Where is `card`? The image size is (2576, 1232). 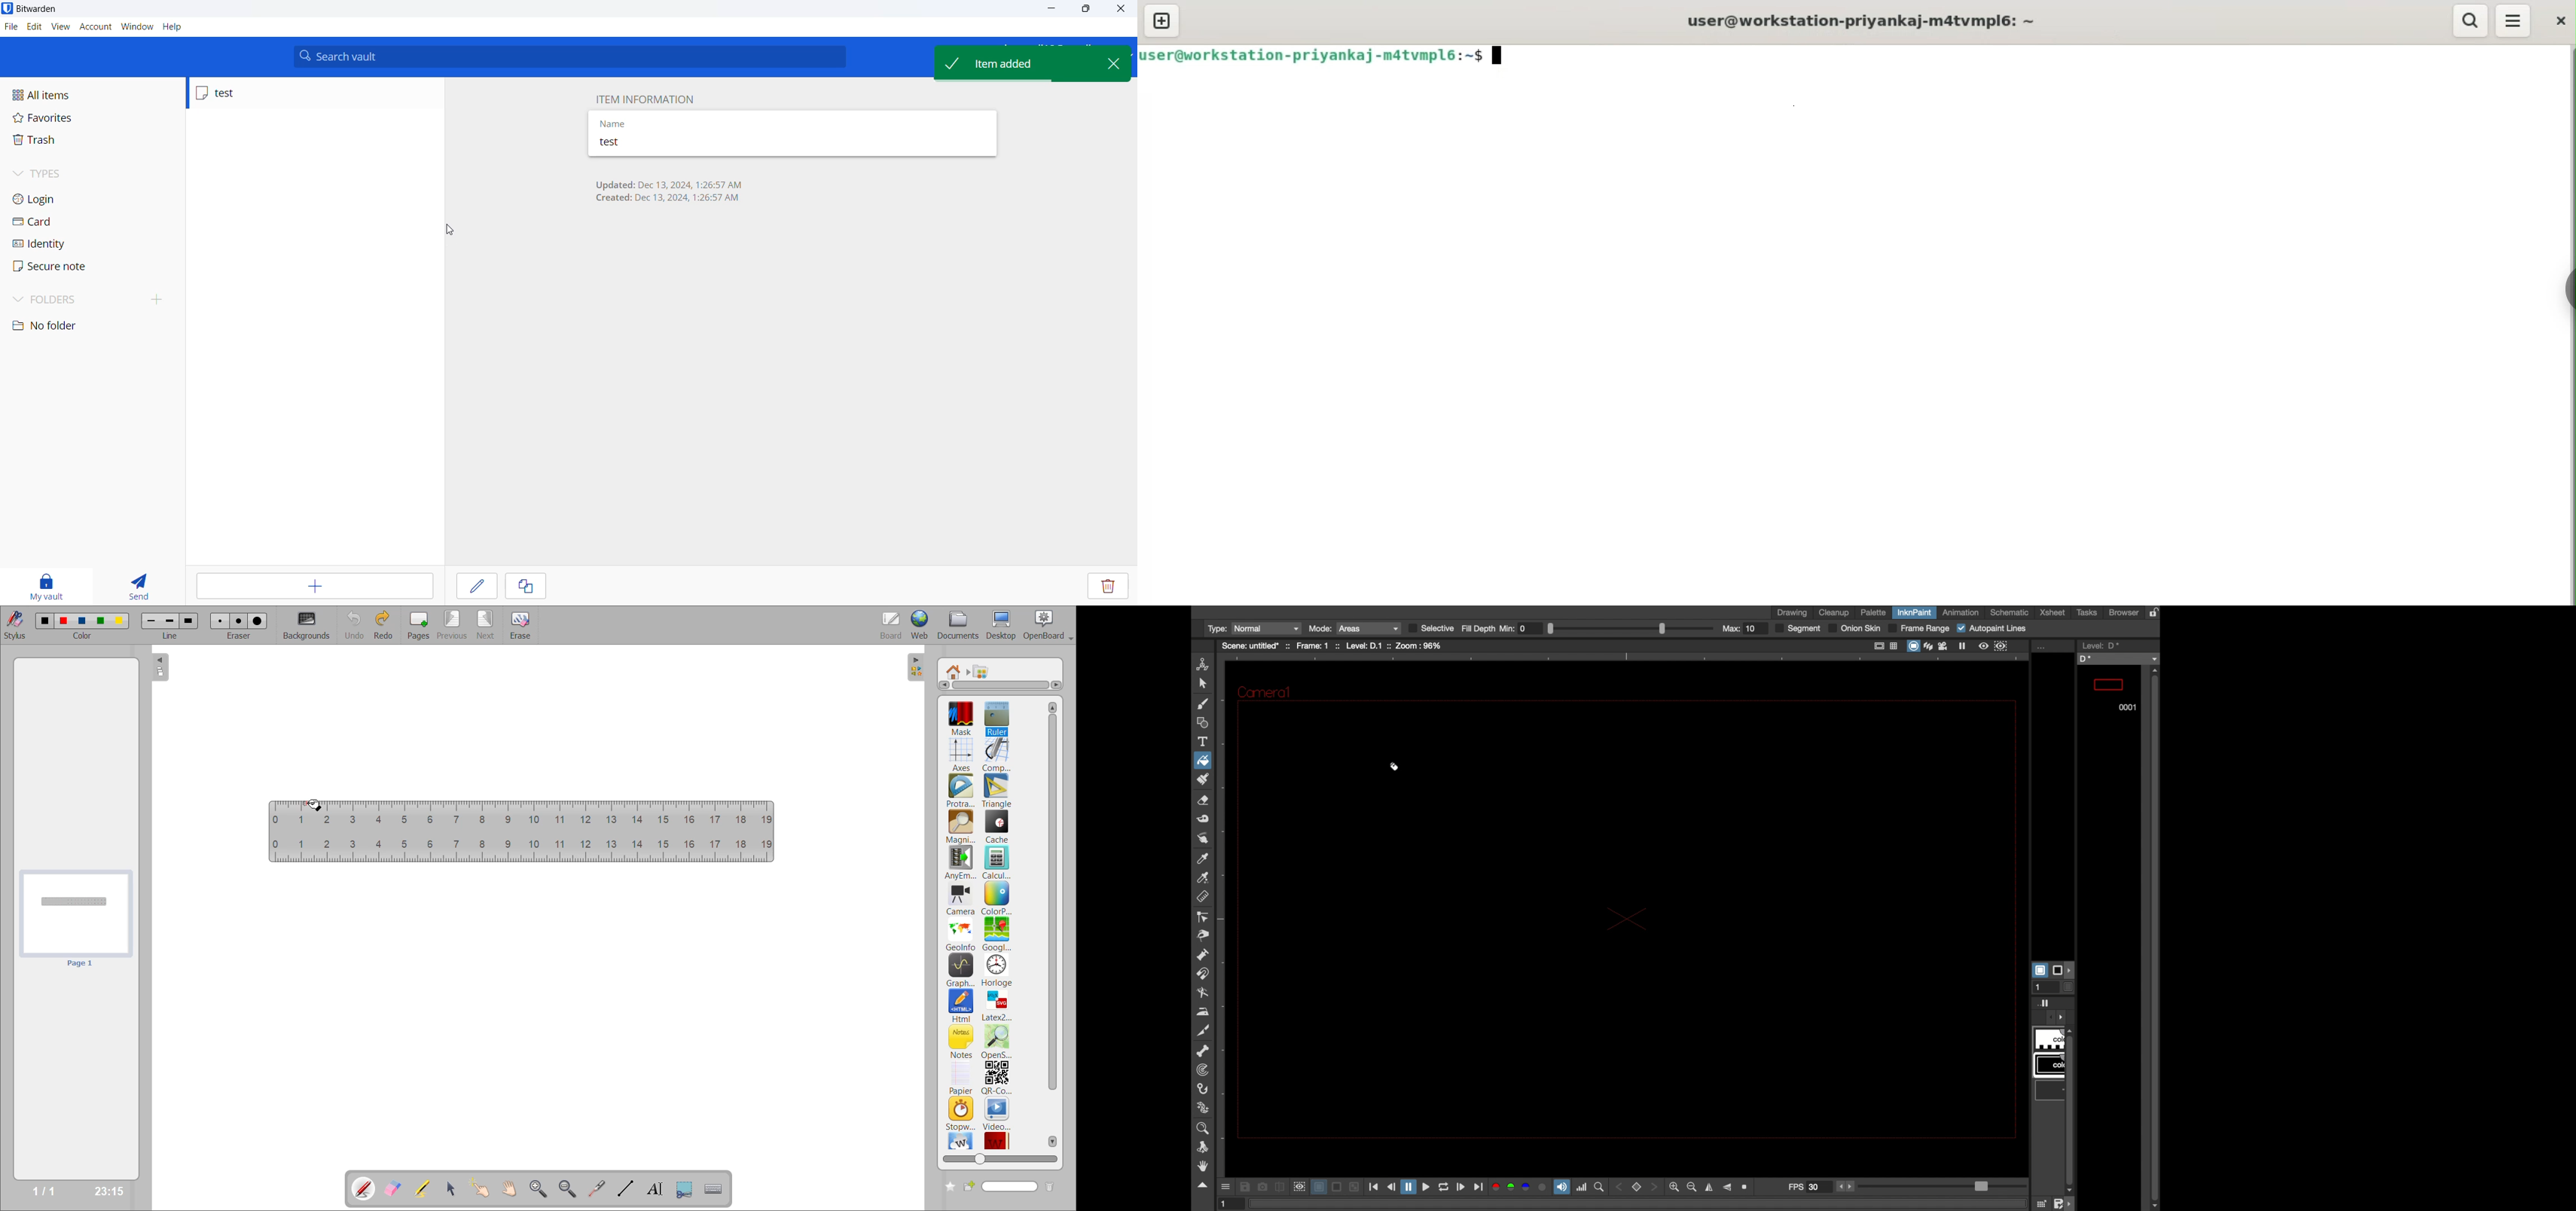 card is located at coordinates (62, 222).